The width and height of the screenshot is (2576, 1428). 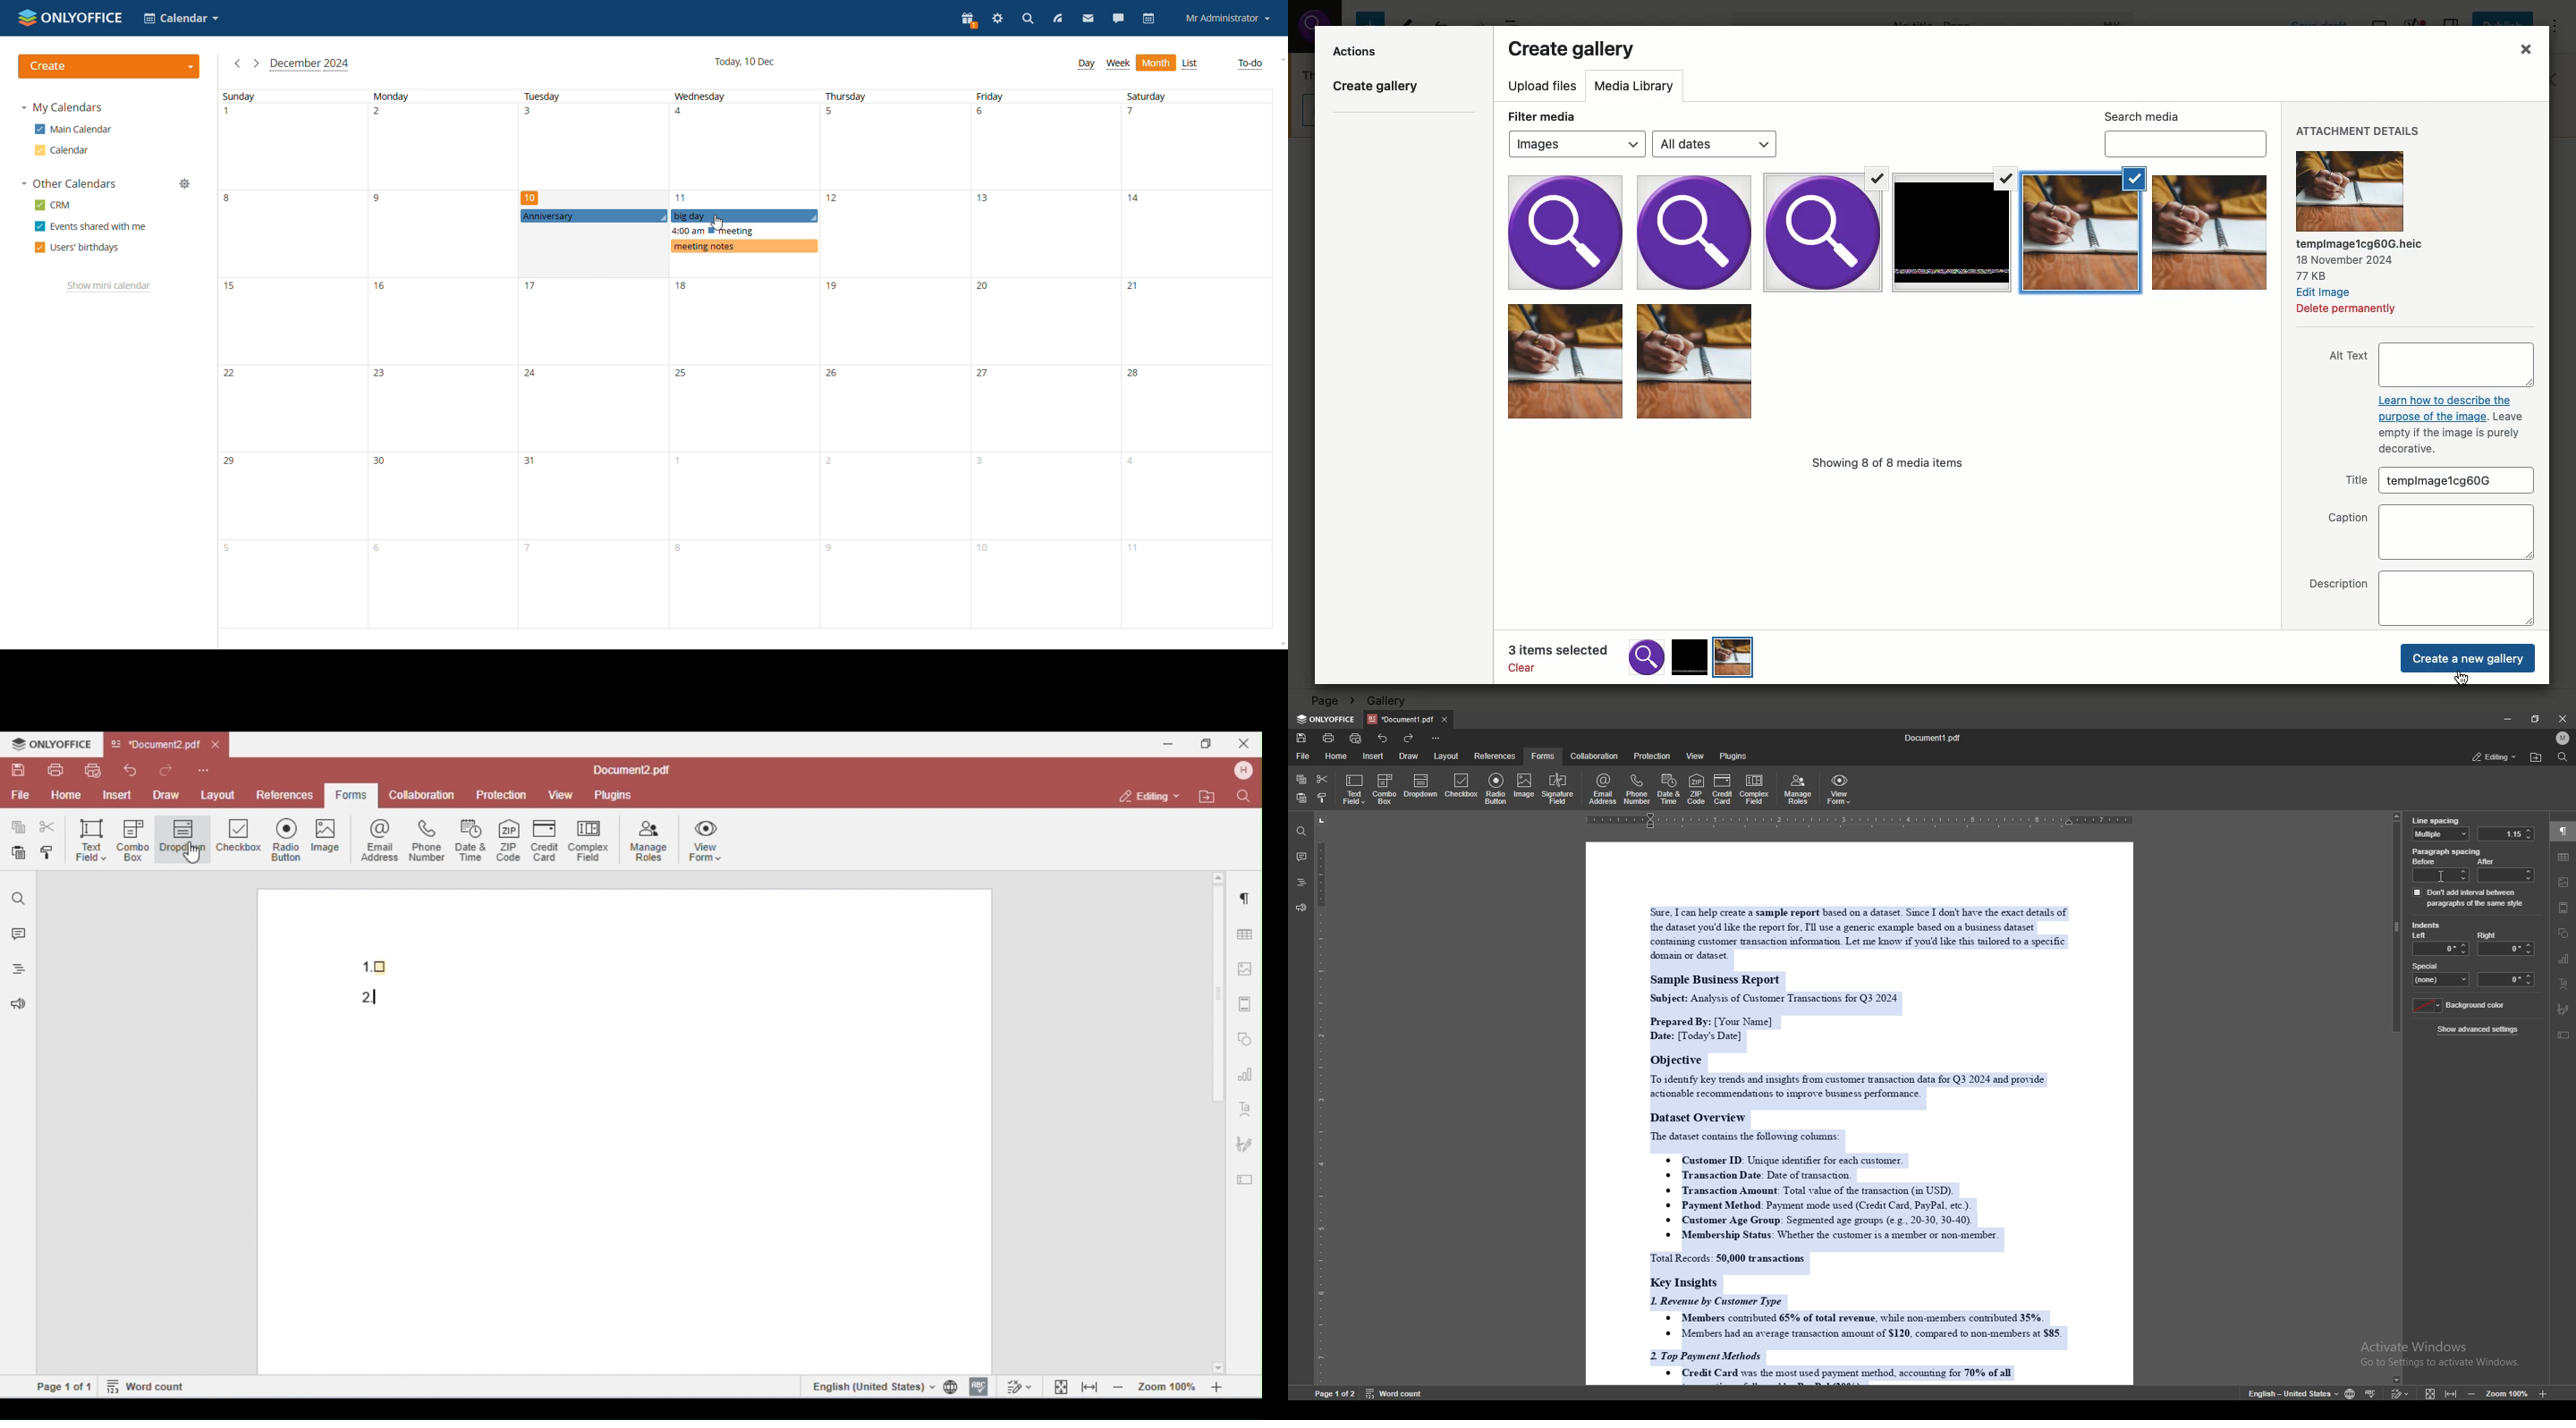 What do you see at coordinates (1385, 789) in the screenshot?
I see `combo box` at bounding box center [1385, 789].